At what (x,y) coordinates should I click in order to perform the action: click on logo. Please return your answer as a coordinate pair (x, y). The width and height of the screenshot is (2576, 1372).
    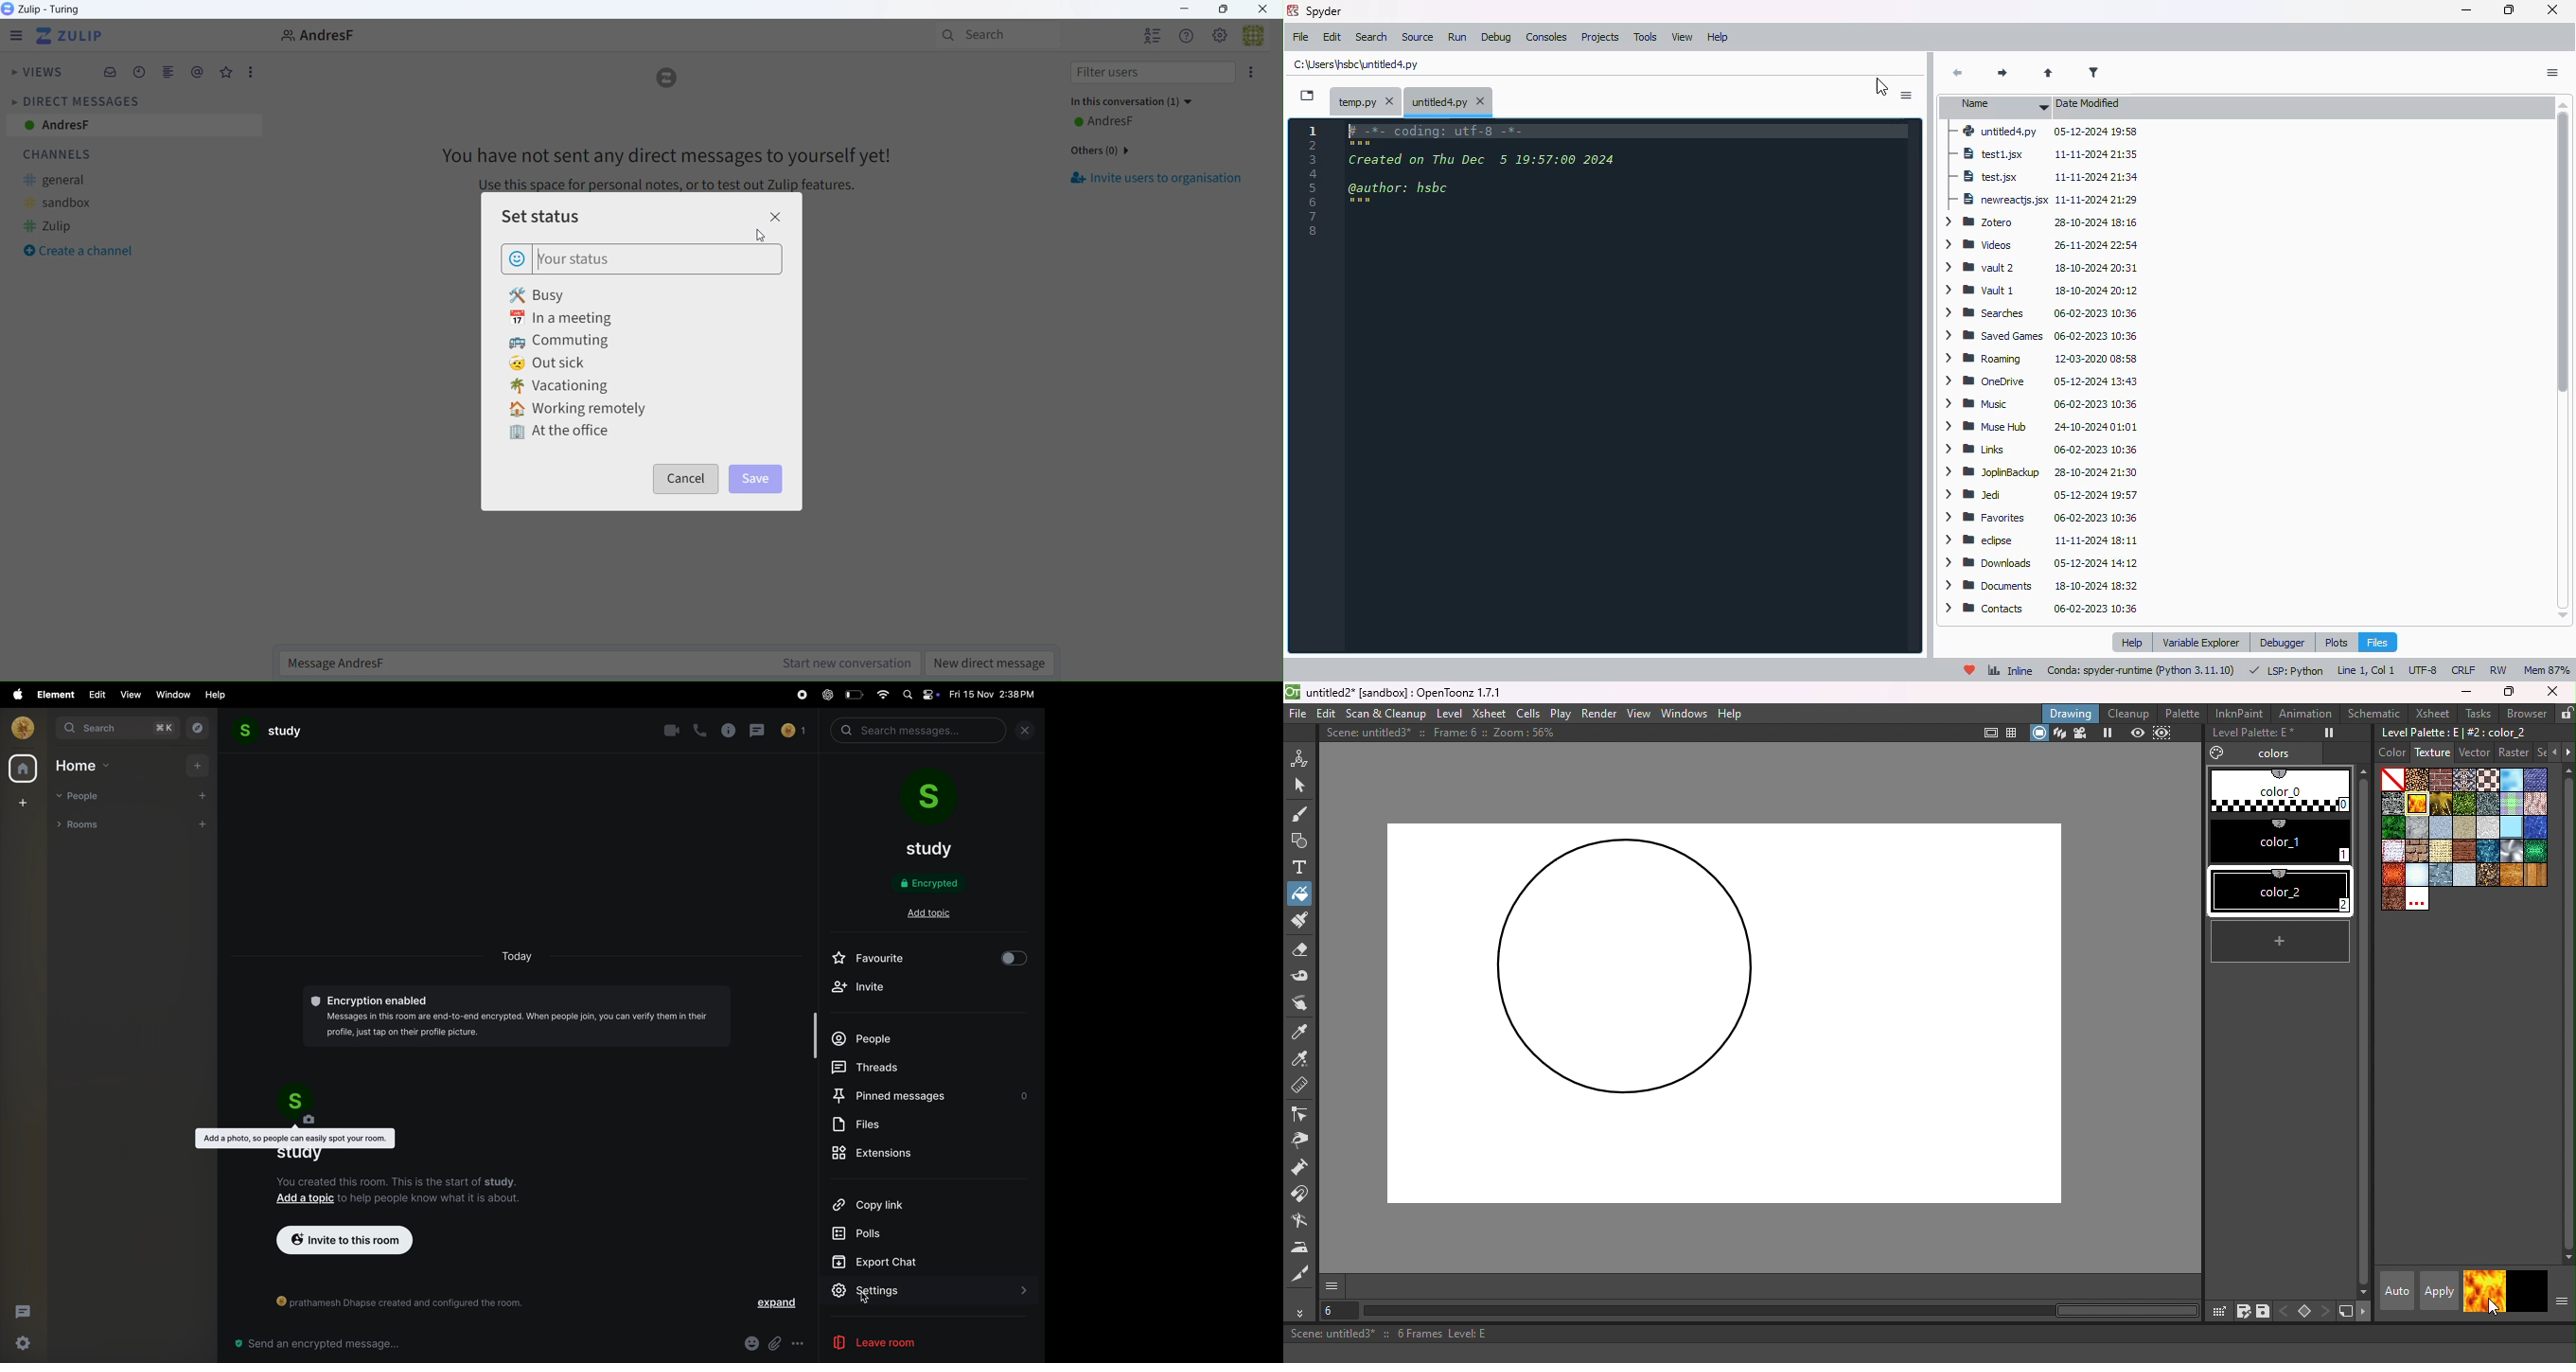
    Looking at the image, I should click on (1293, 10).